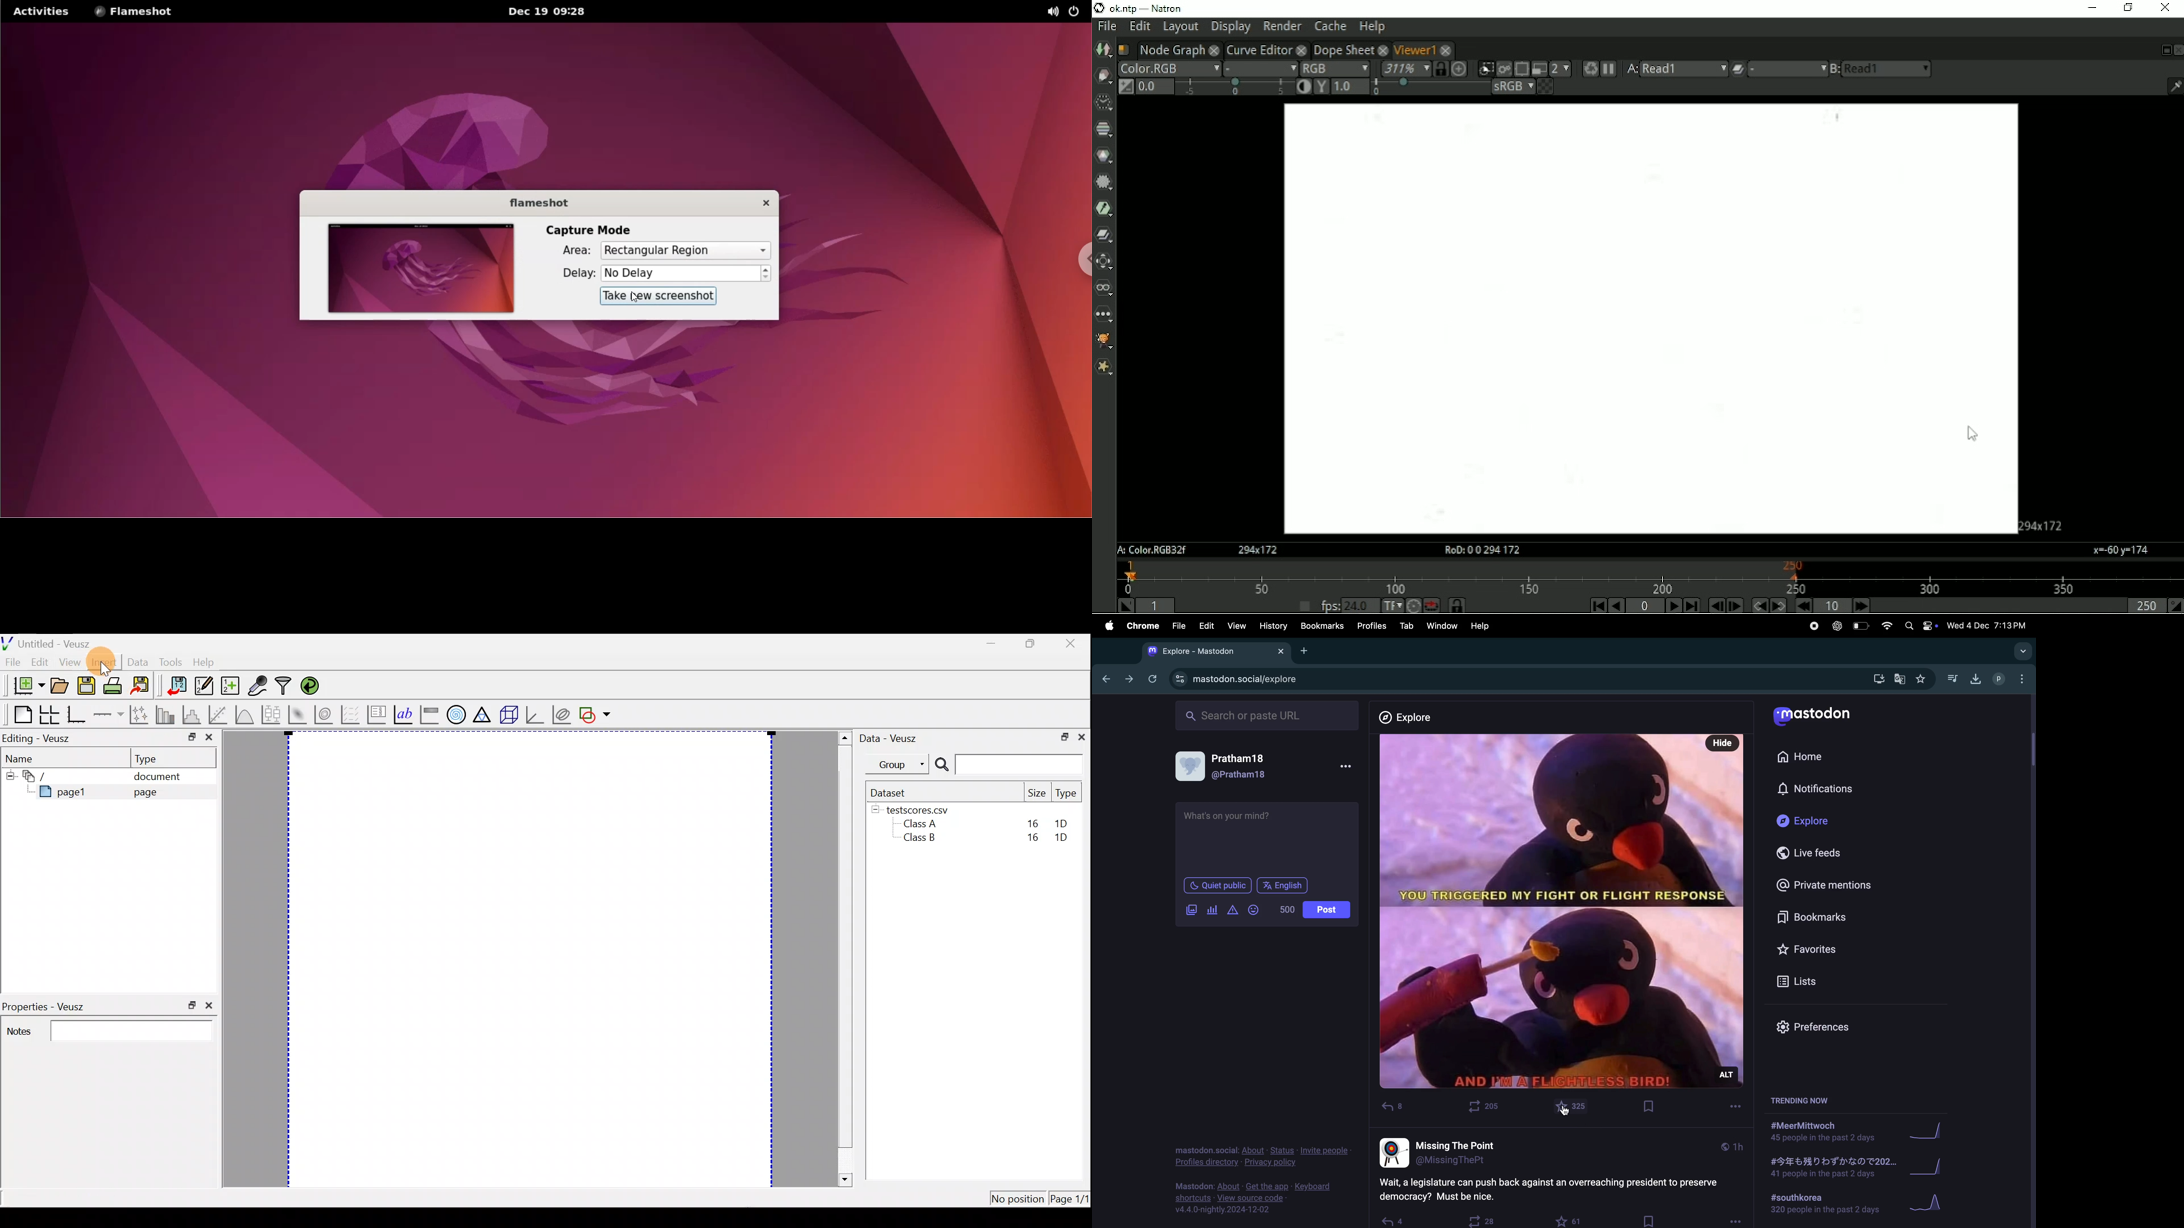 The image size is (2184, 1232). I want to click on Post, so click(1327, 909).